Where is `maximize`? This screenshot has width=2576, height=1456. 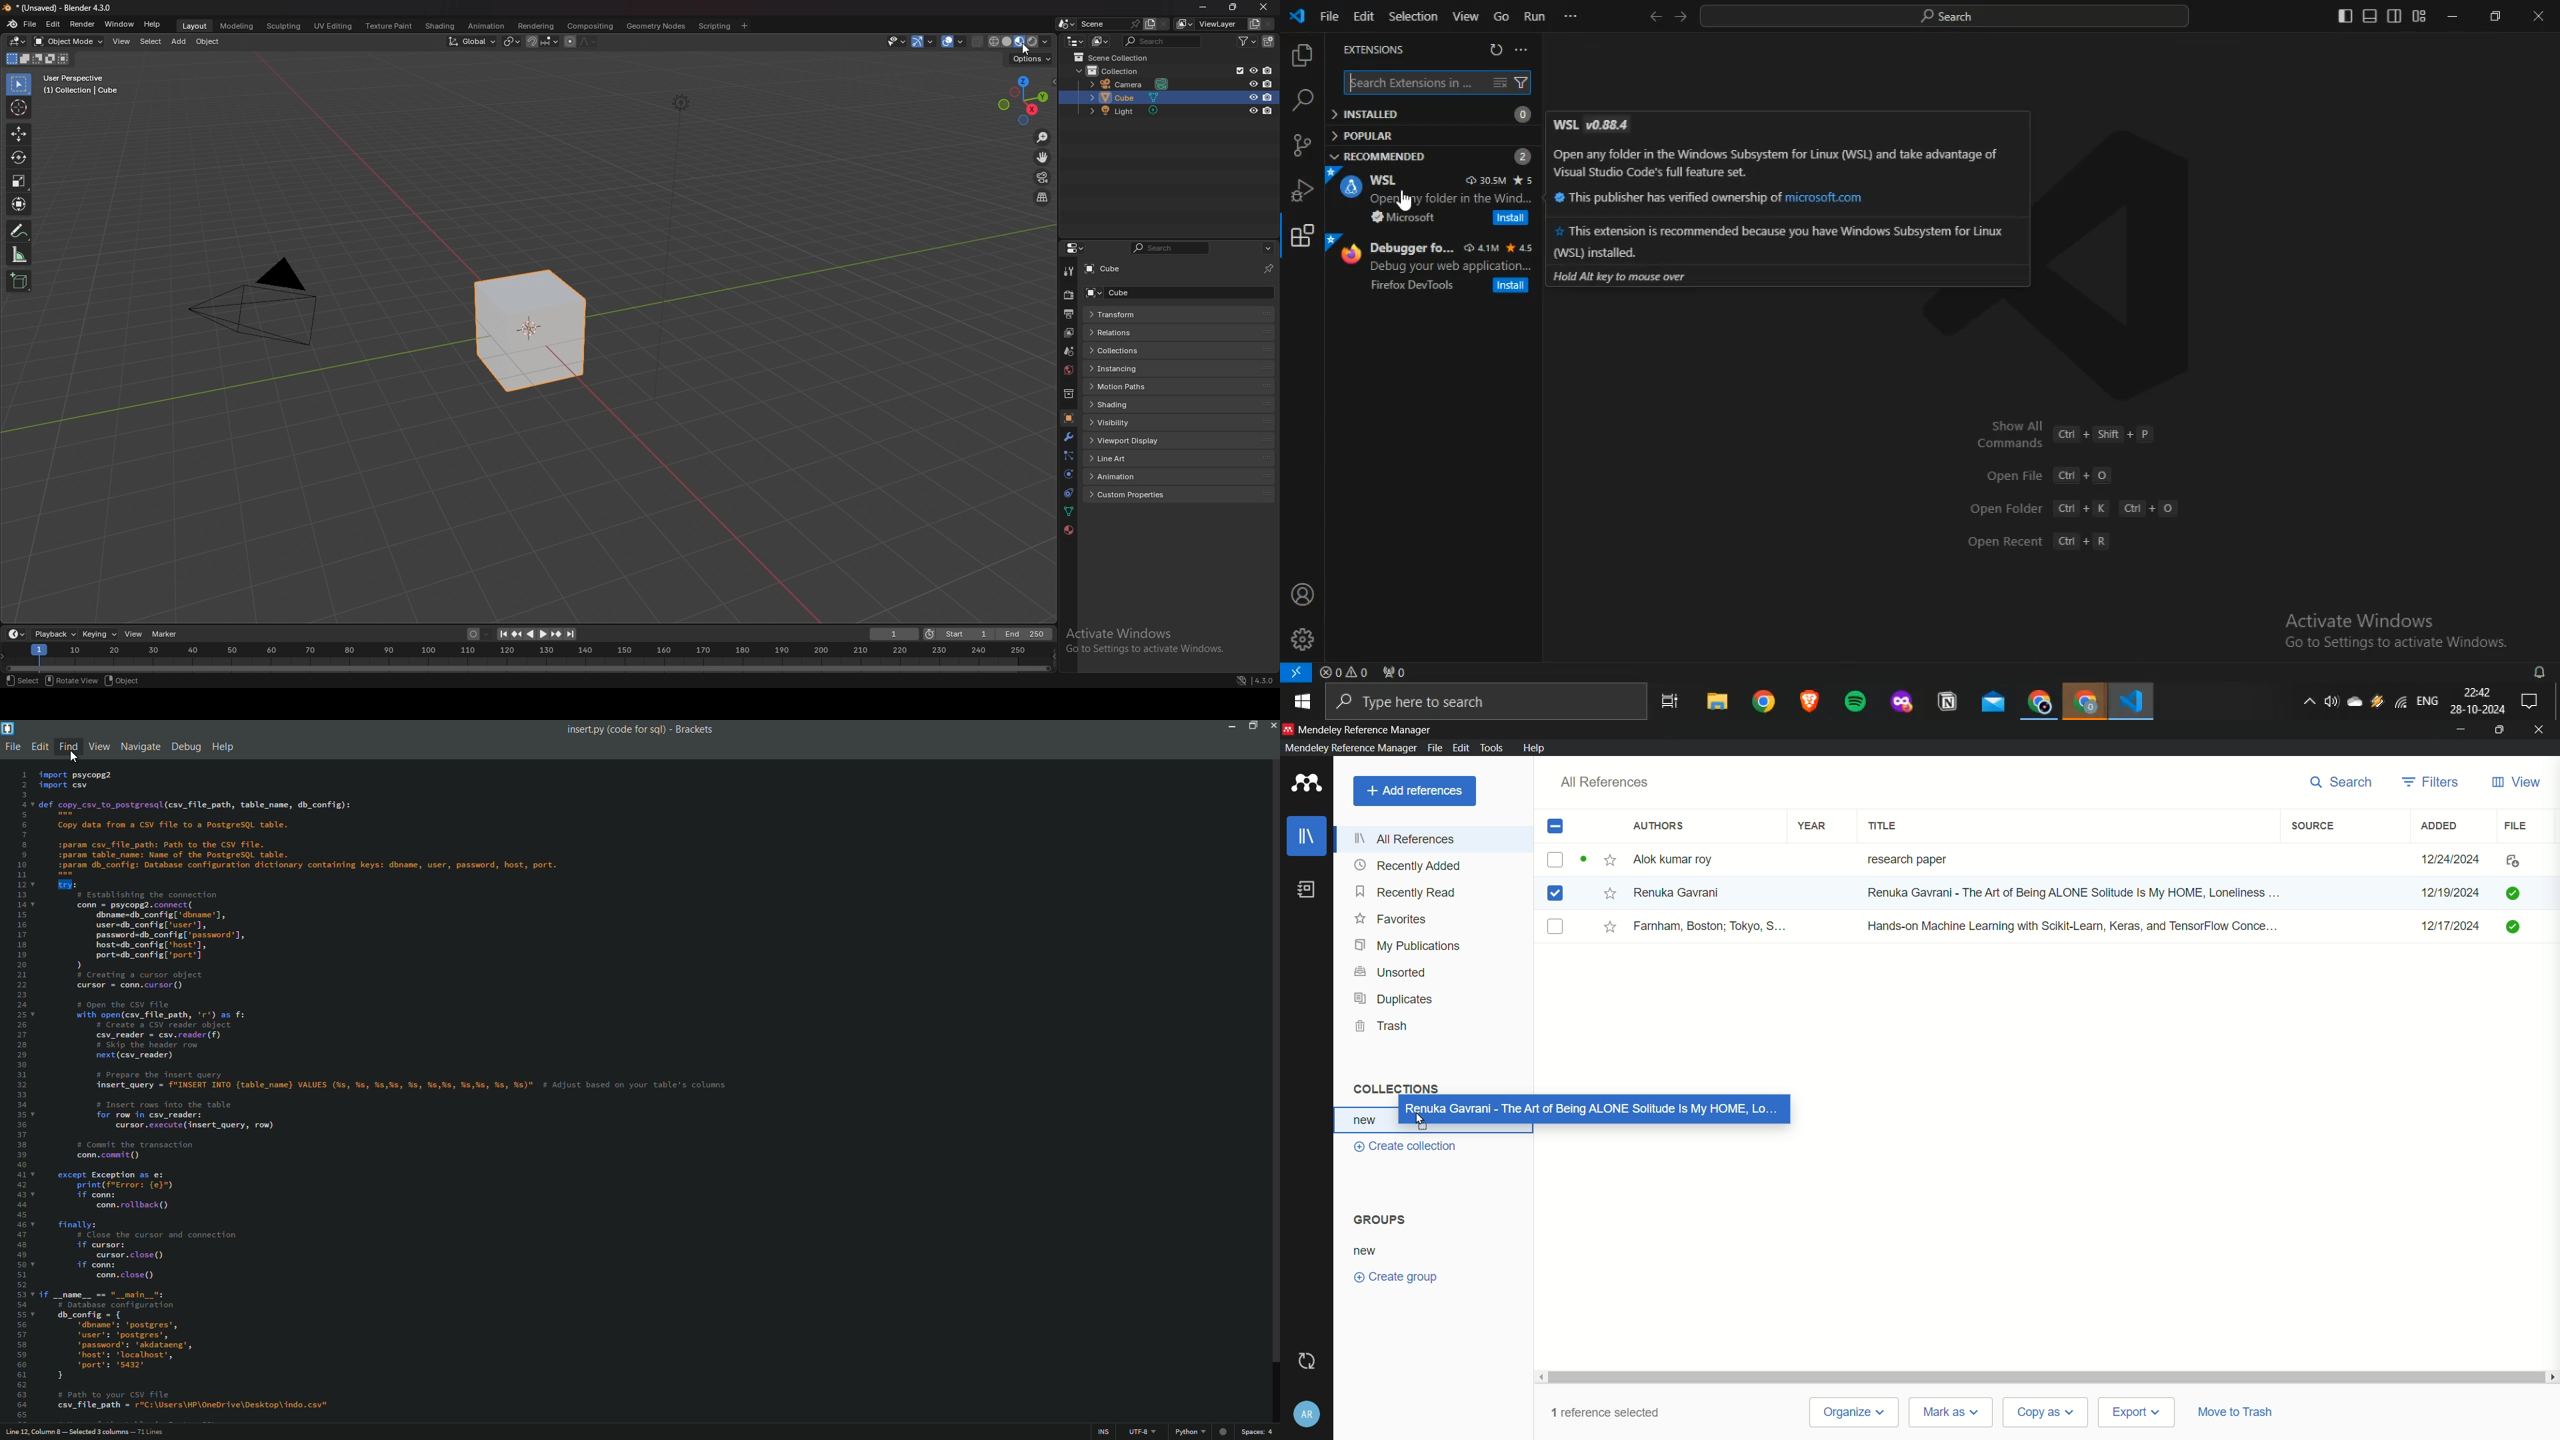 maximize is located at coordinates (2497, 730).